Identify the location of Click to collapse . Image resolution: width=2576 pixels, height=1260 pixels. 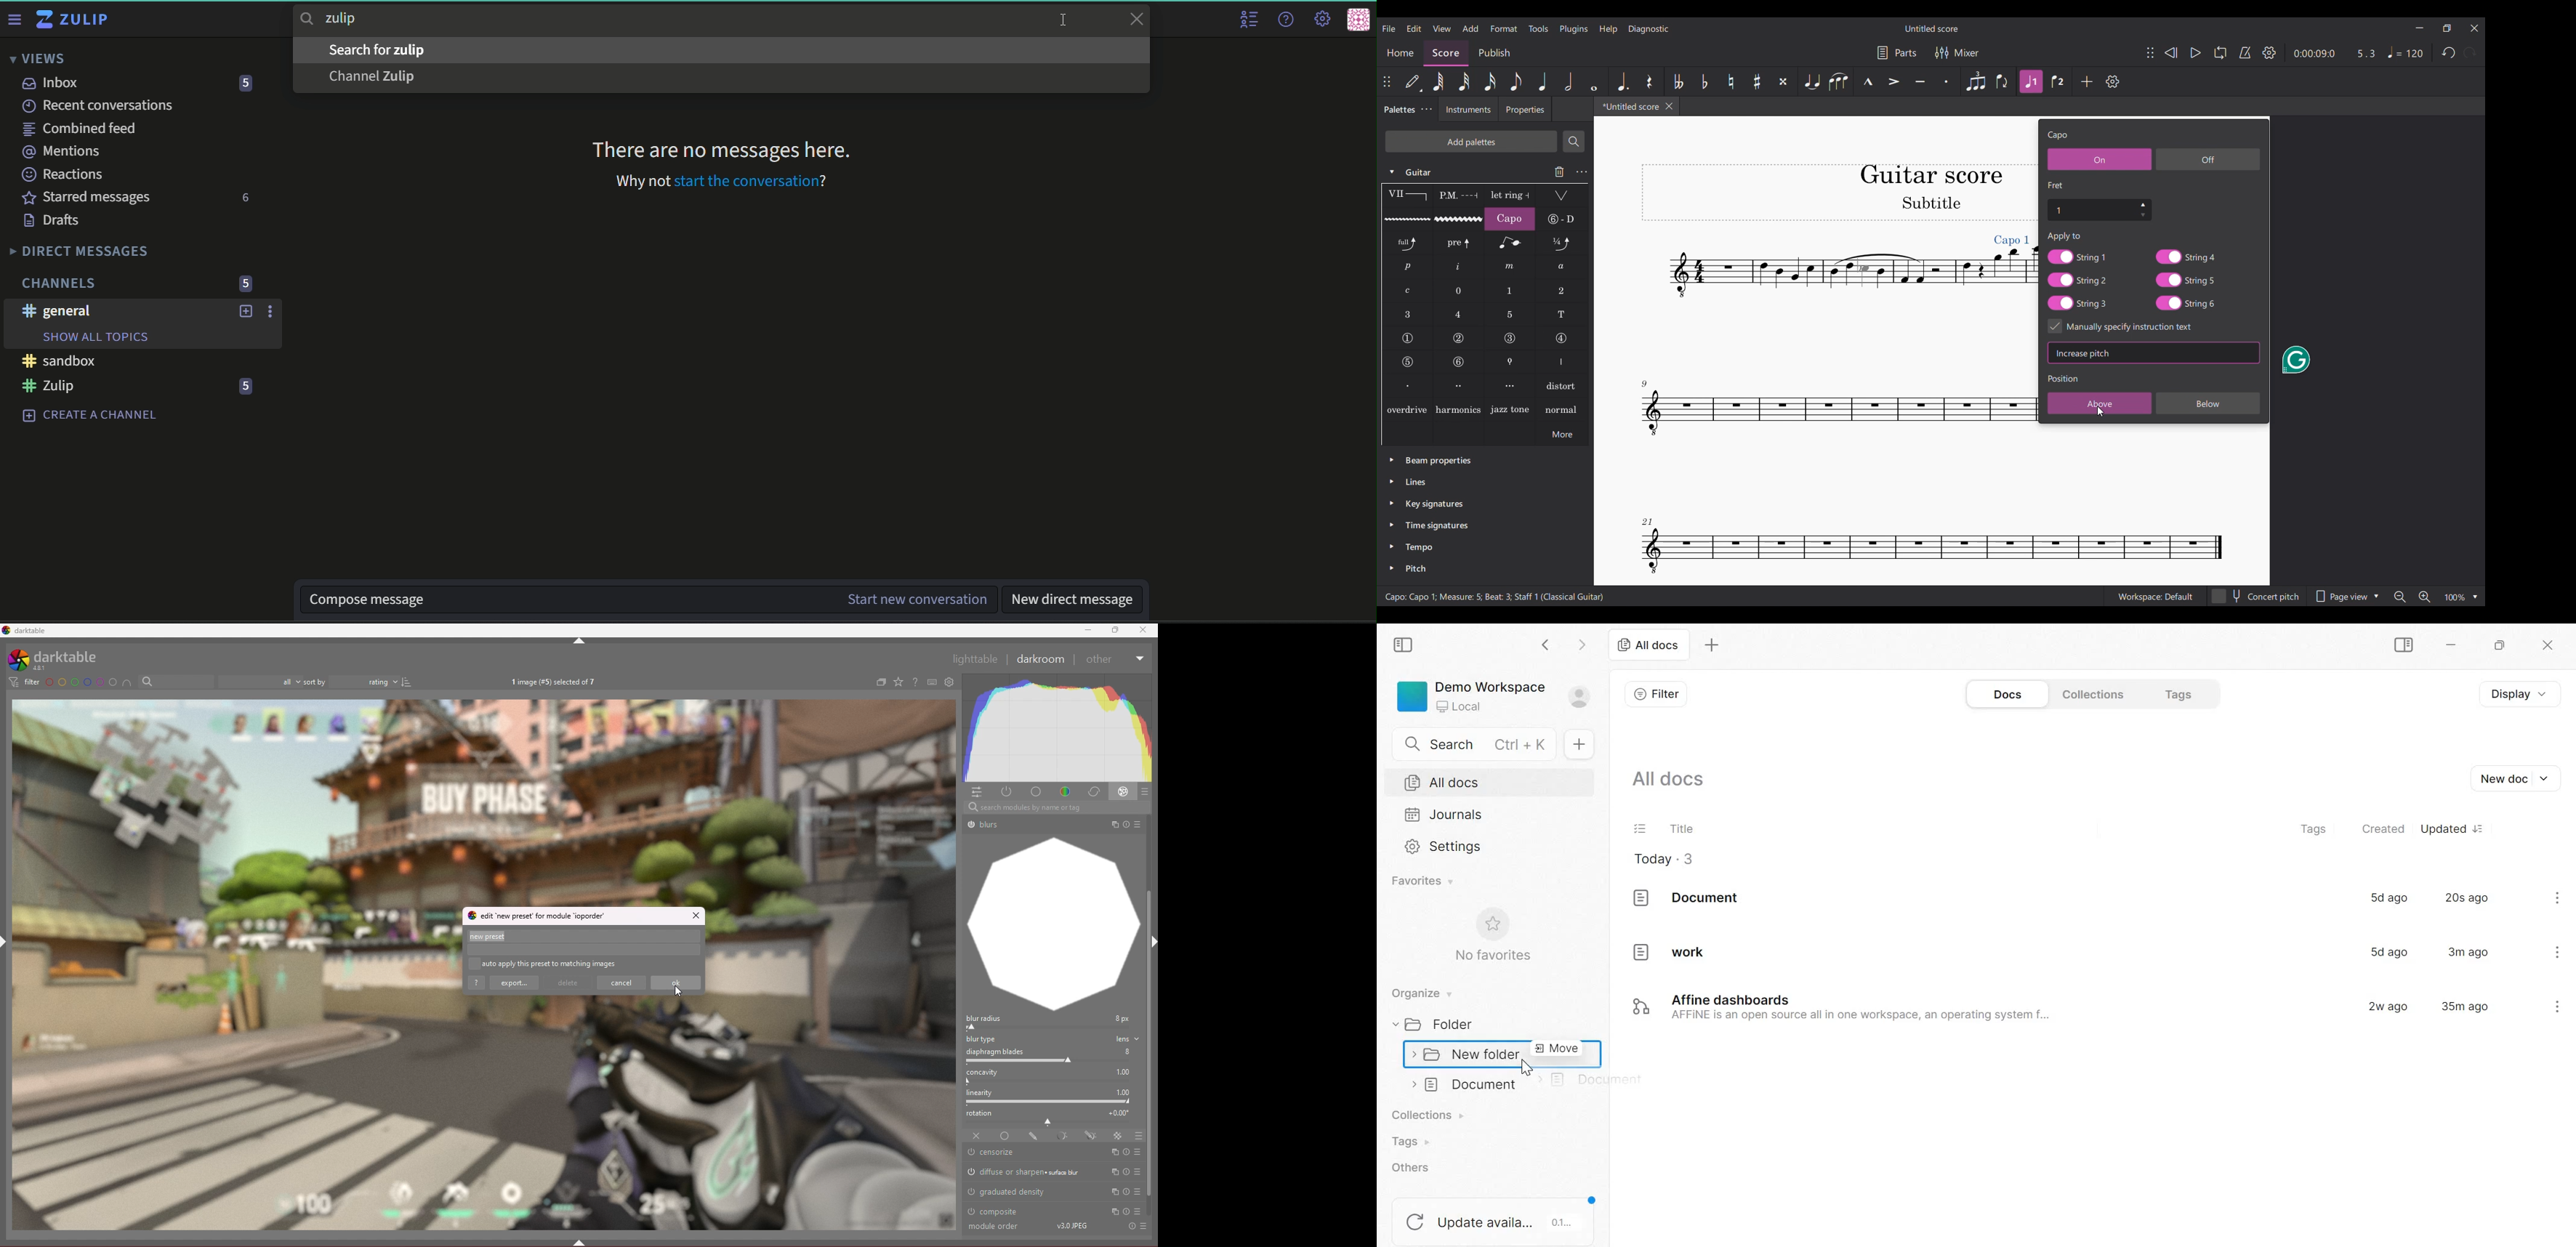
(1392, 172).